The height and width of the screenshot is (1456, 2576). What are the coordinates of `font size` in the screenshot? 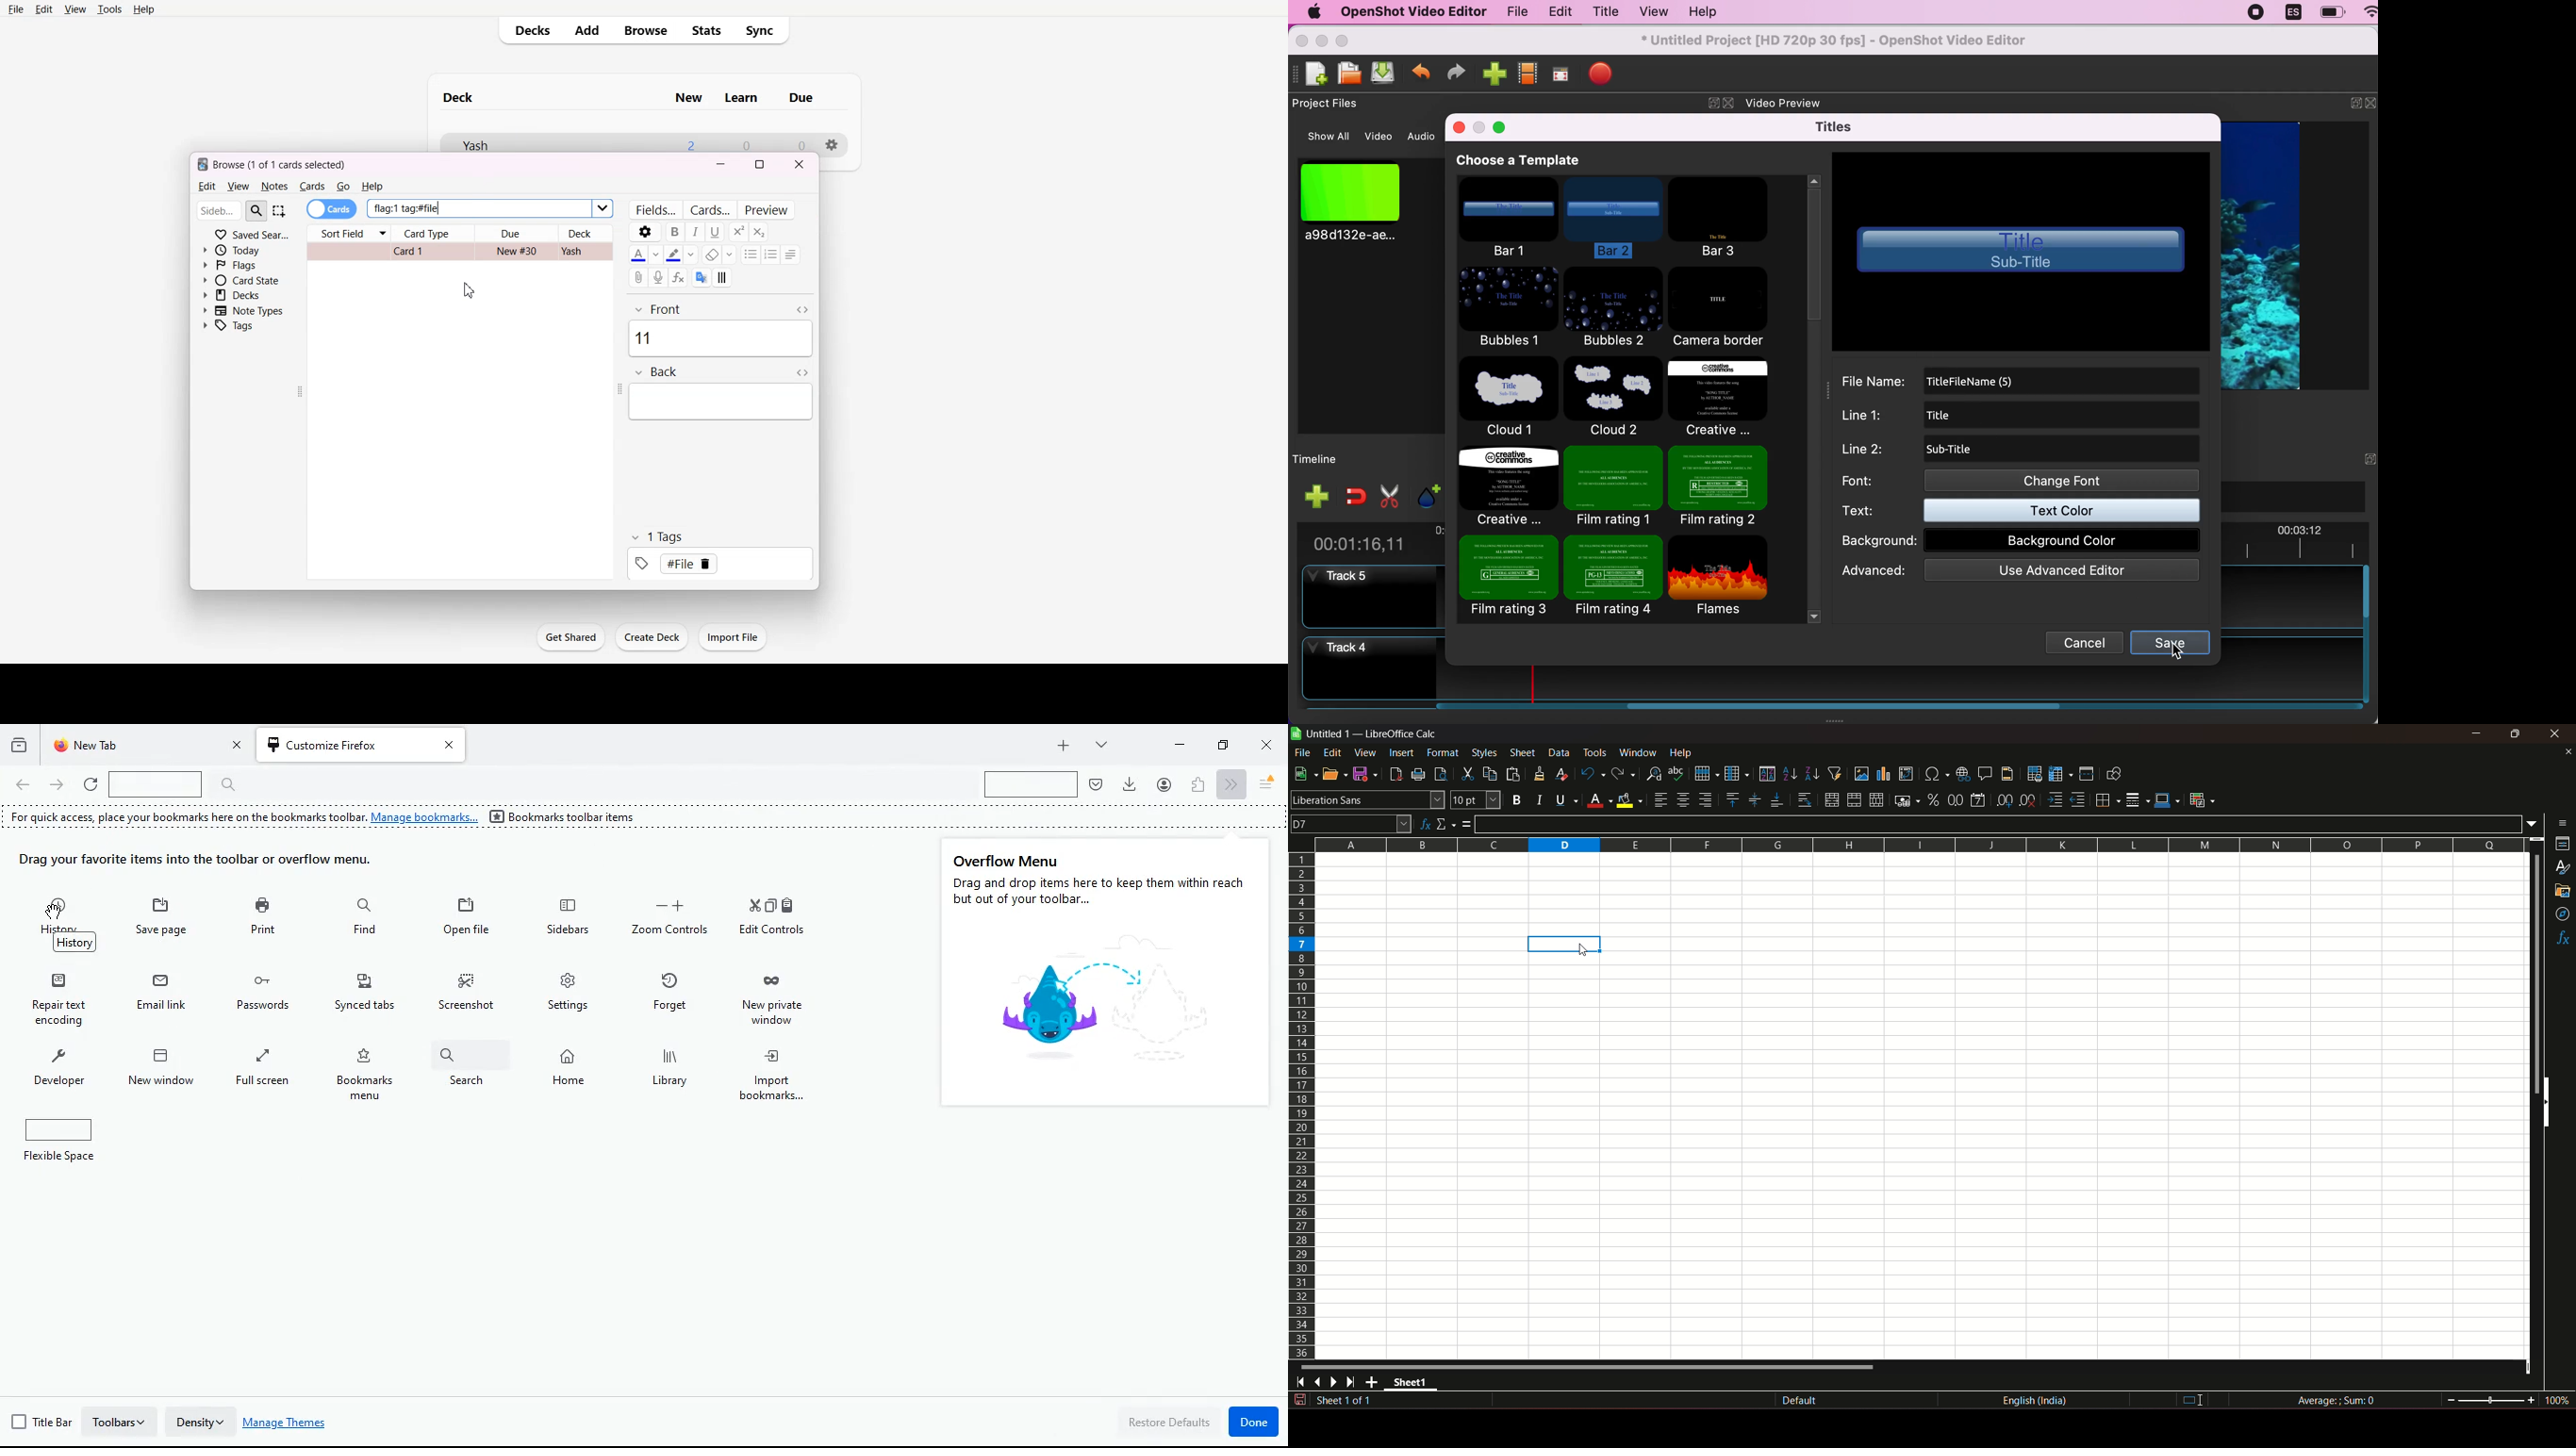 It's located at (1474, 800).